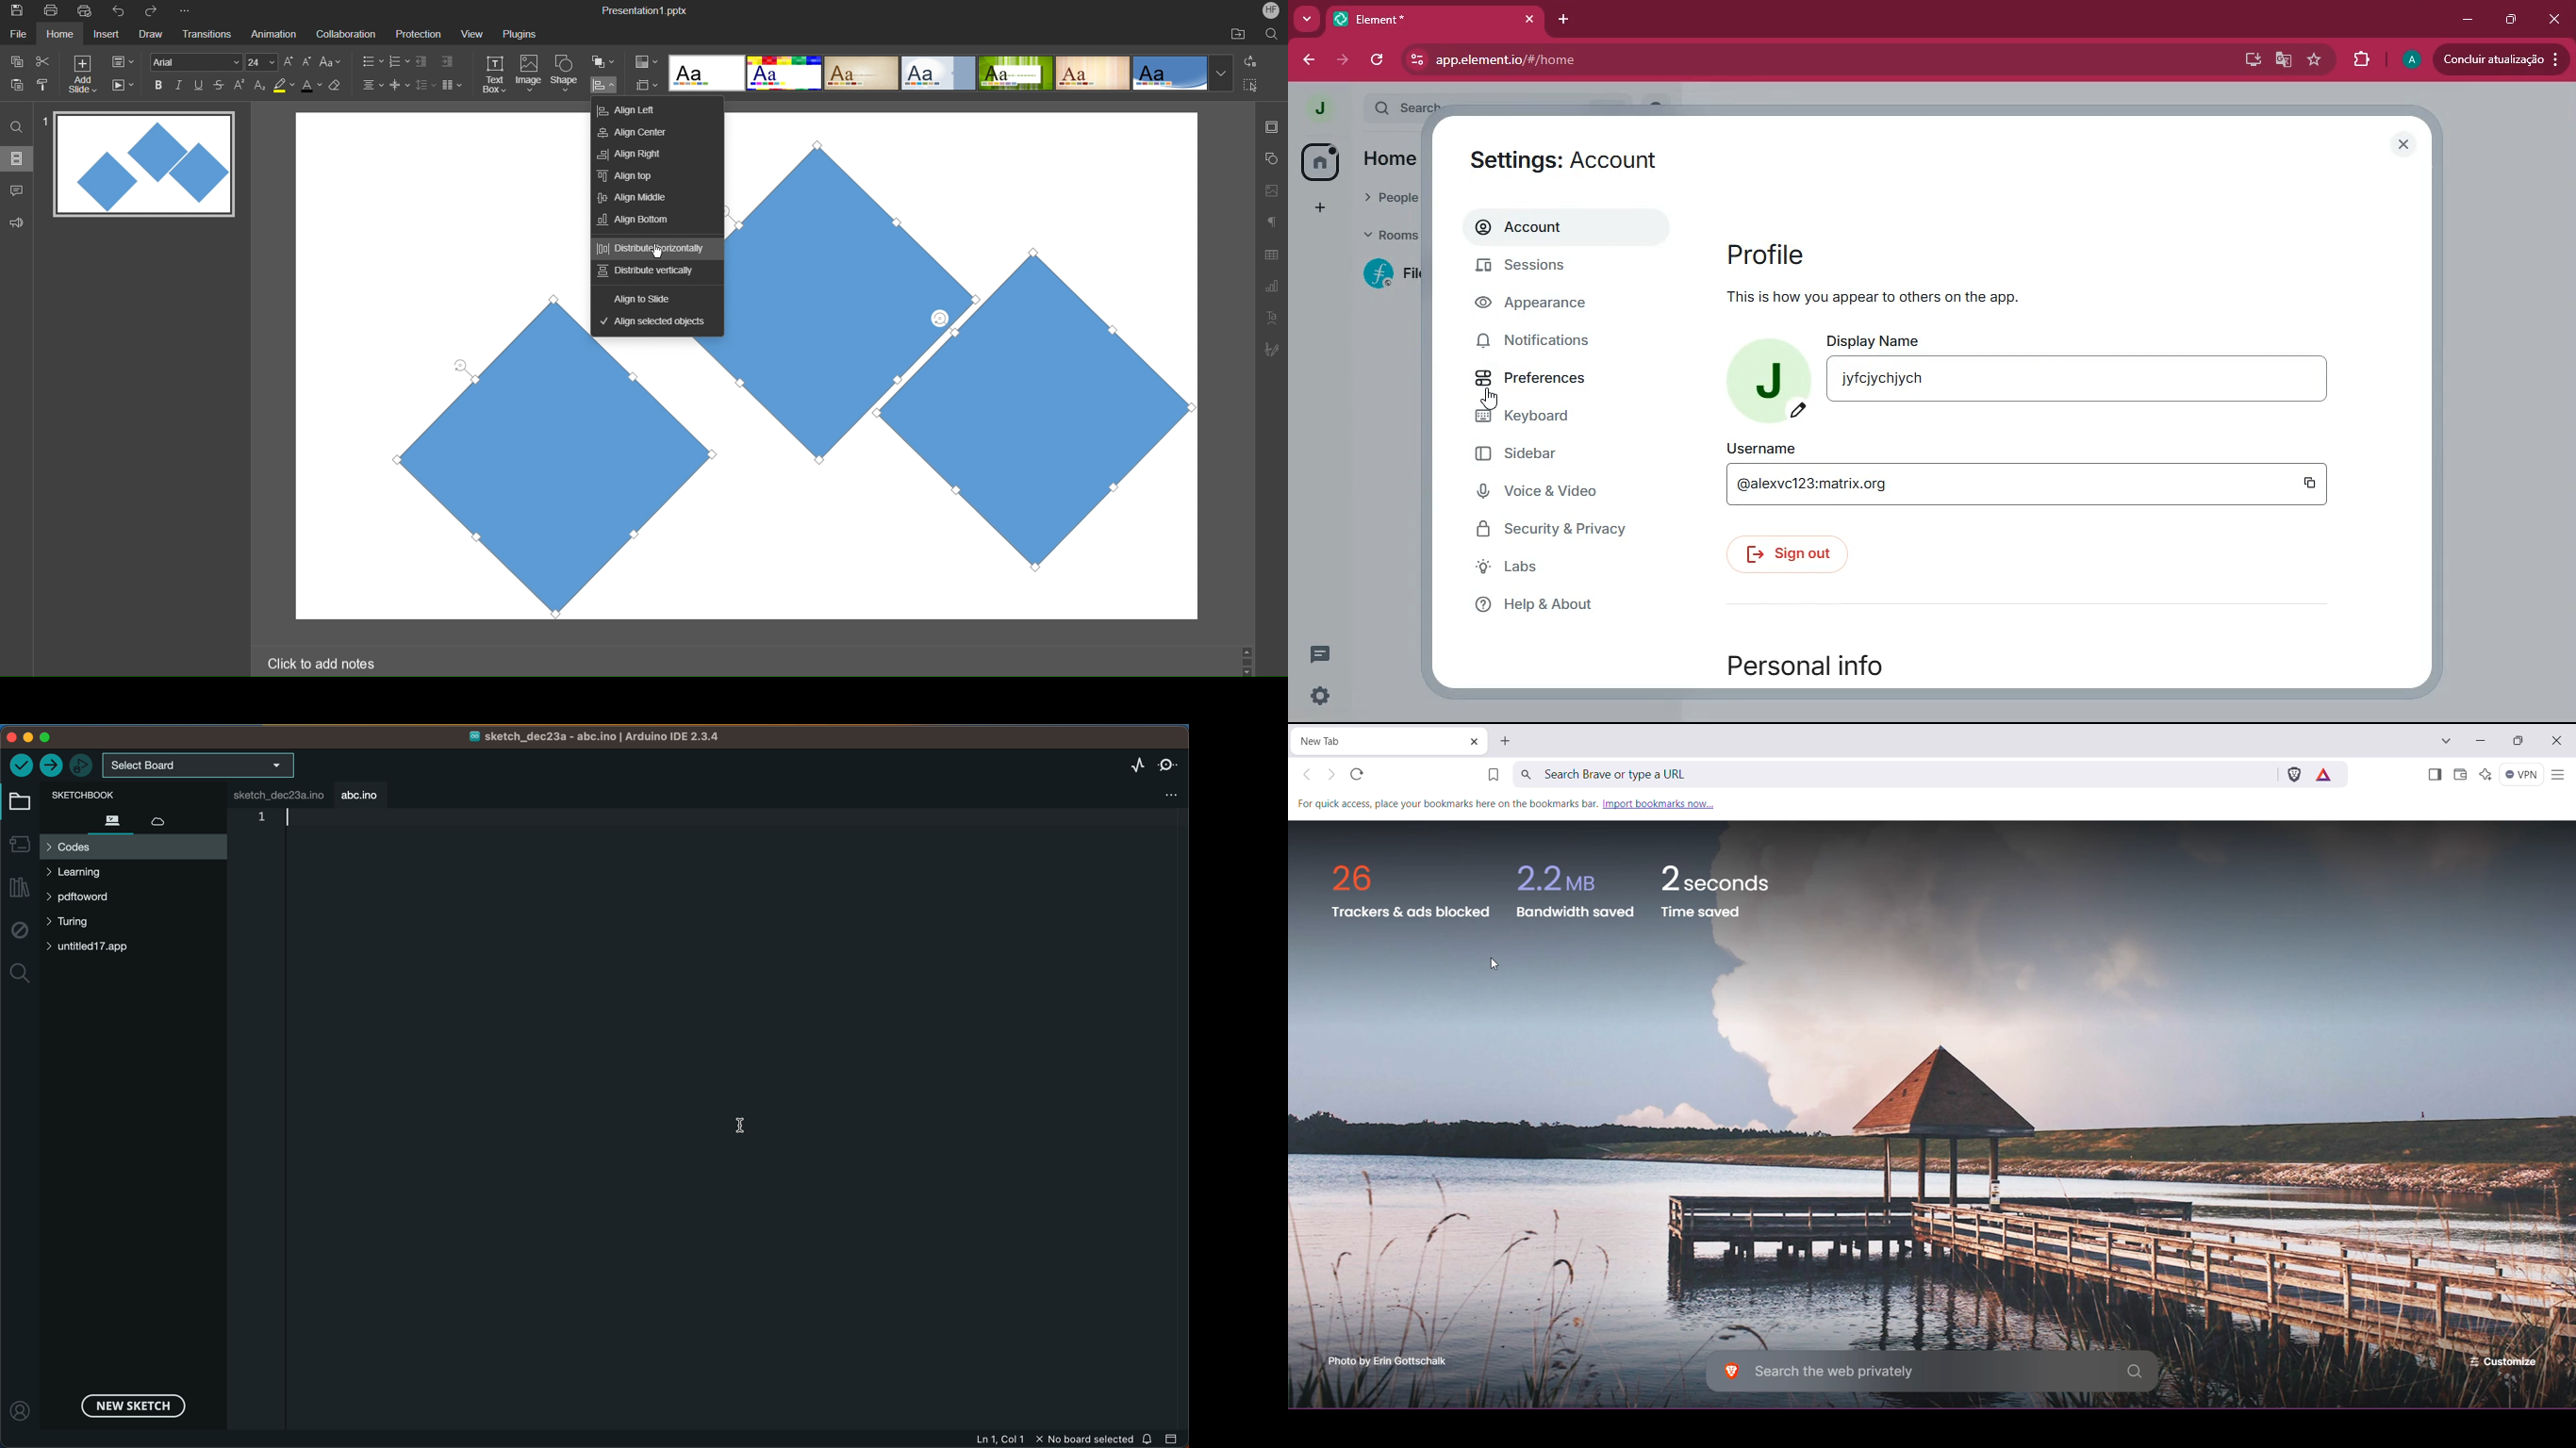 This screenshot has width=2576, height=1456. I want to click on search, so click(1273, 34).